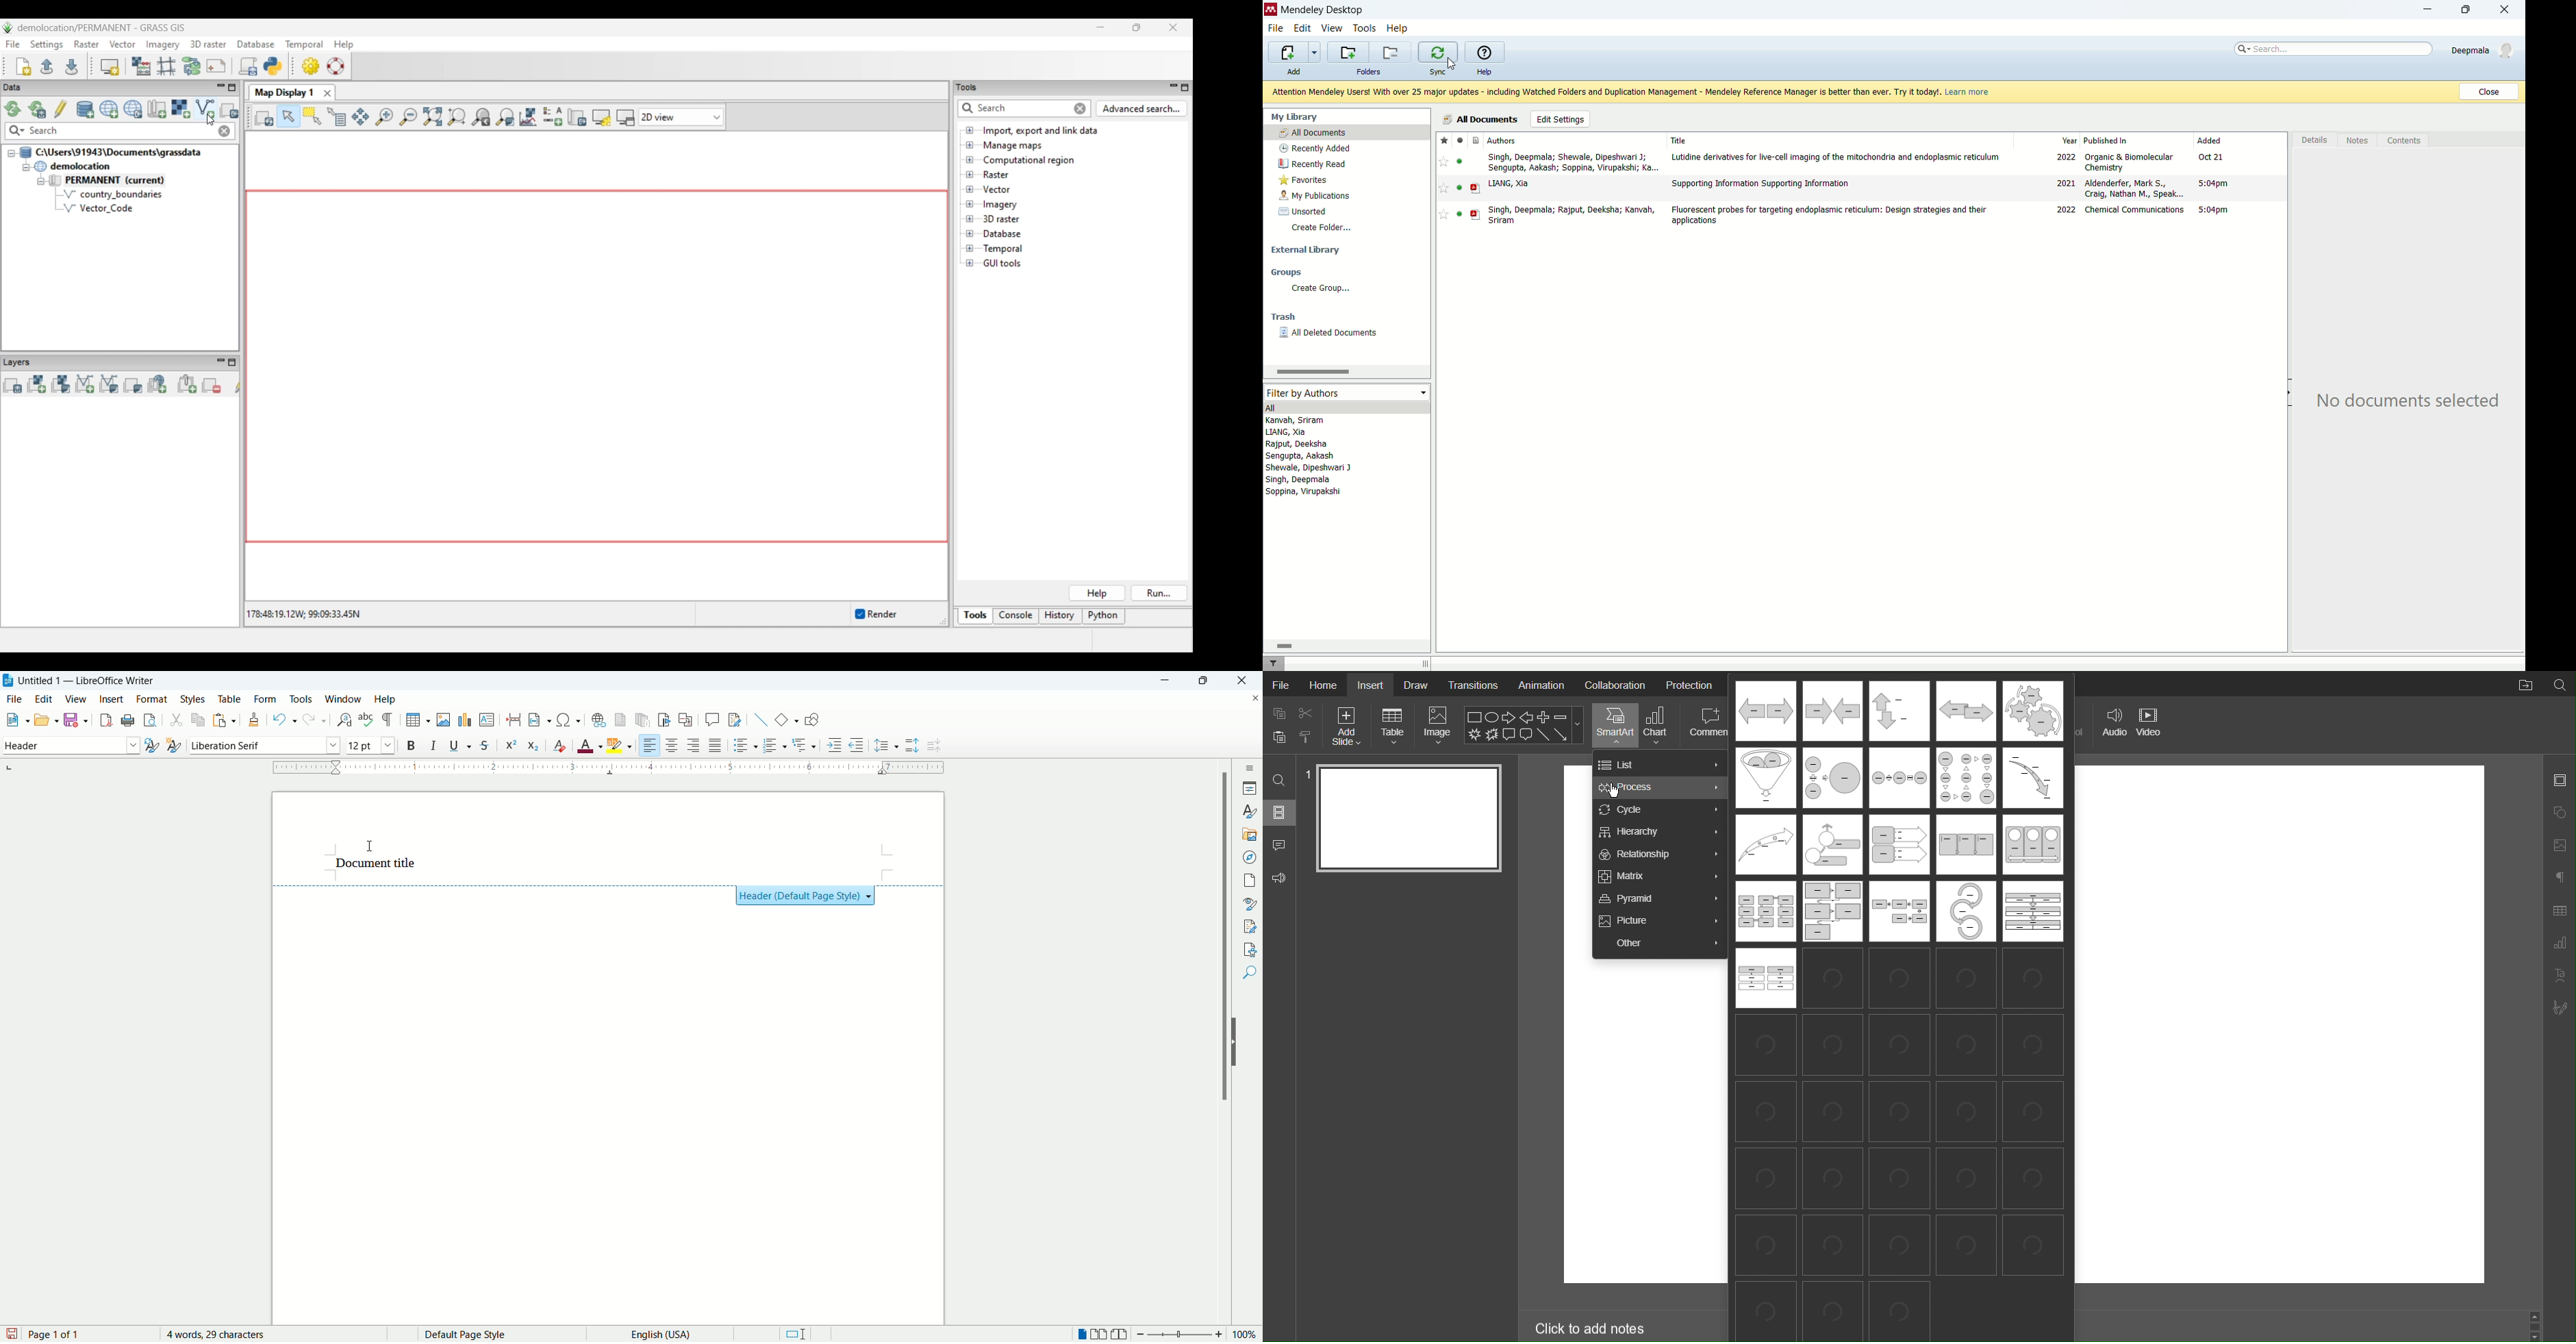  I want to click on Image, so click(1438, 725).